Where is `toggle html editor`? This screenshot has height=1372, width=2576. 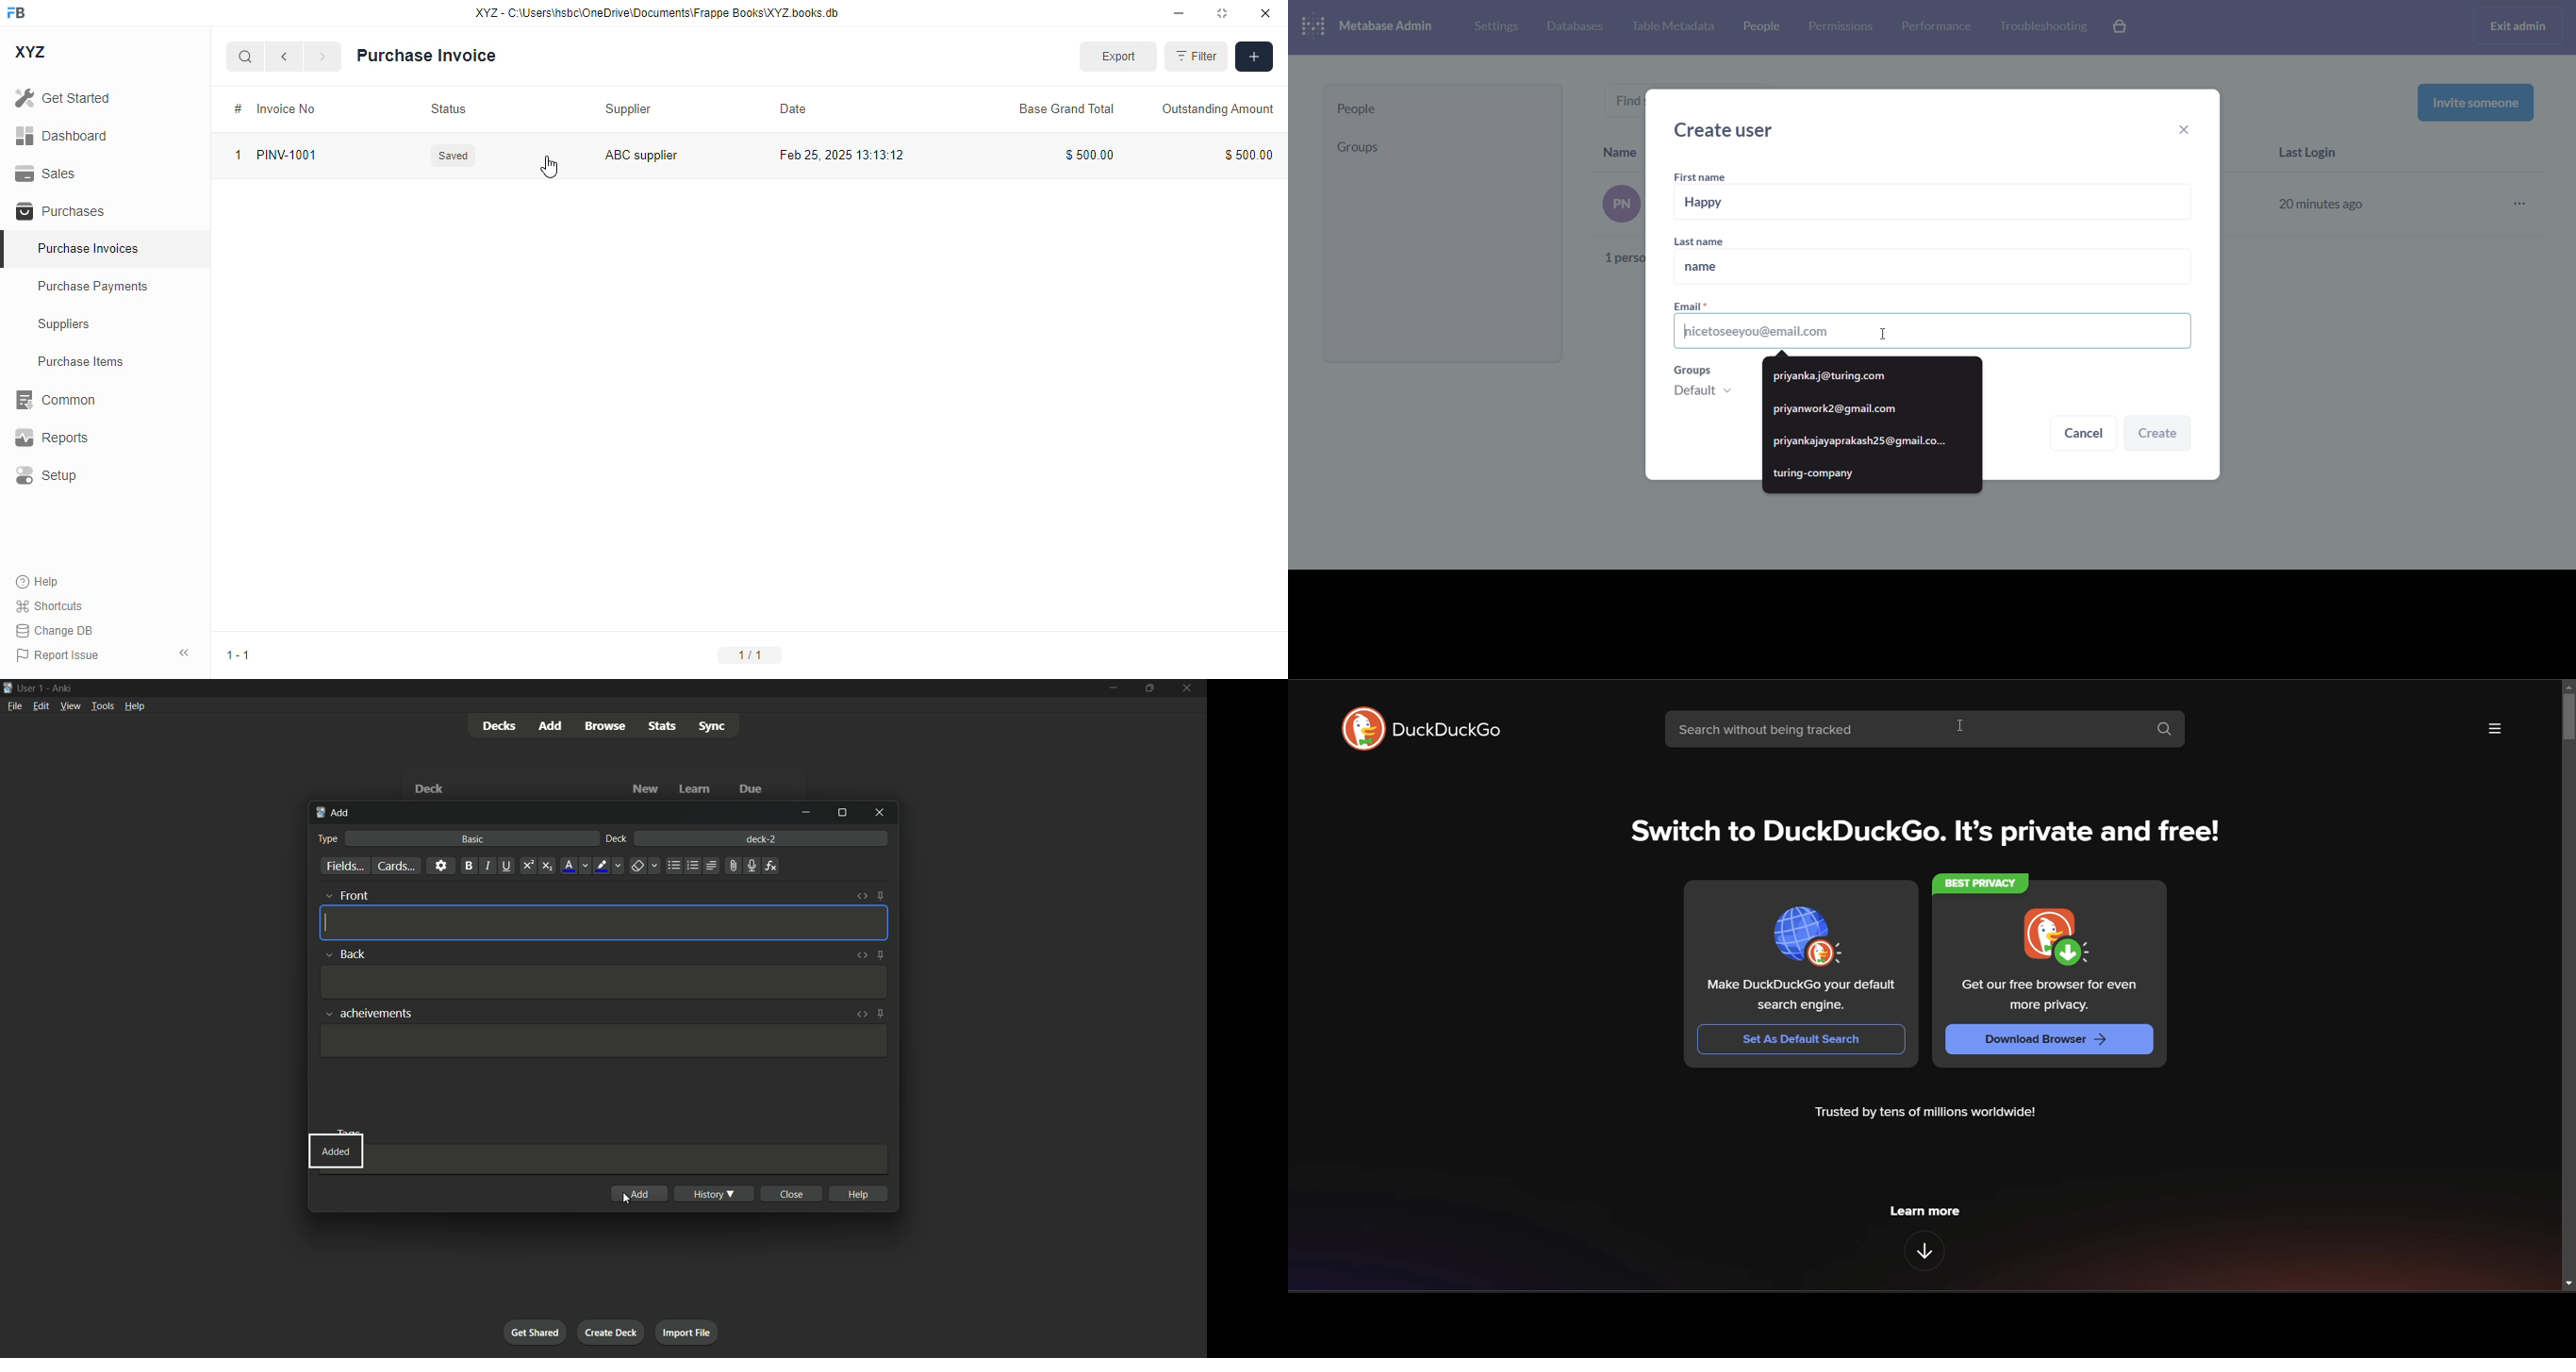 toggle html editor is located at coordinates (860, 955).